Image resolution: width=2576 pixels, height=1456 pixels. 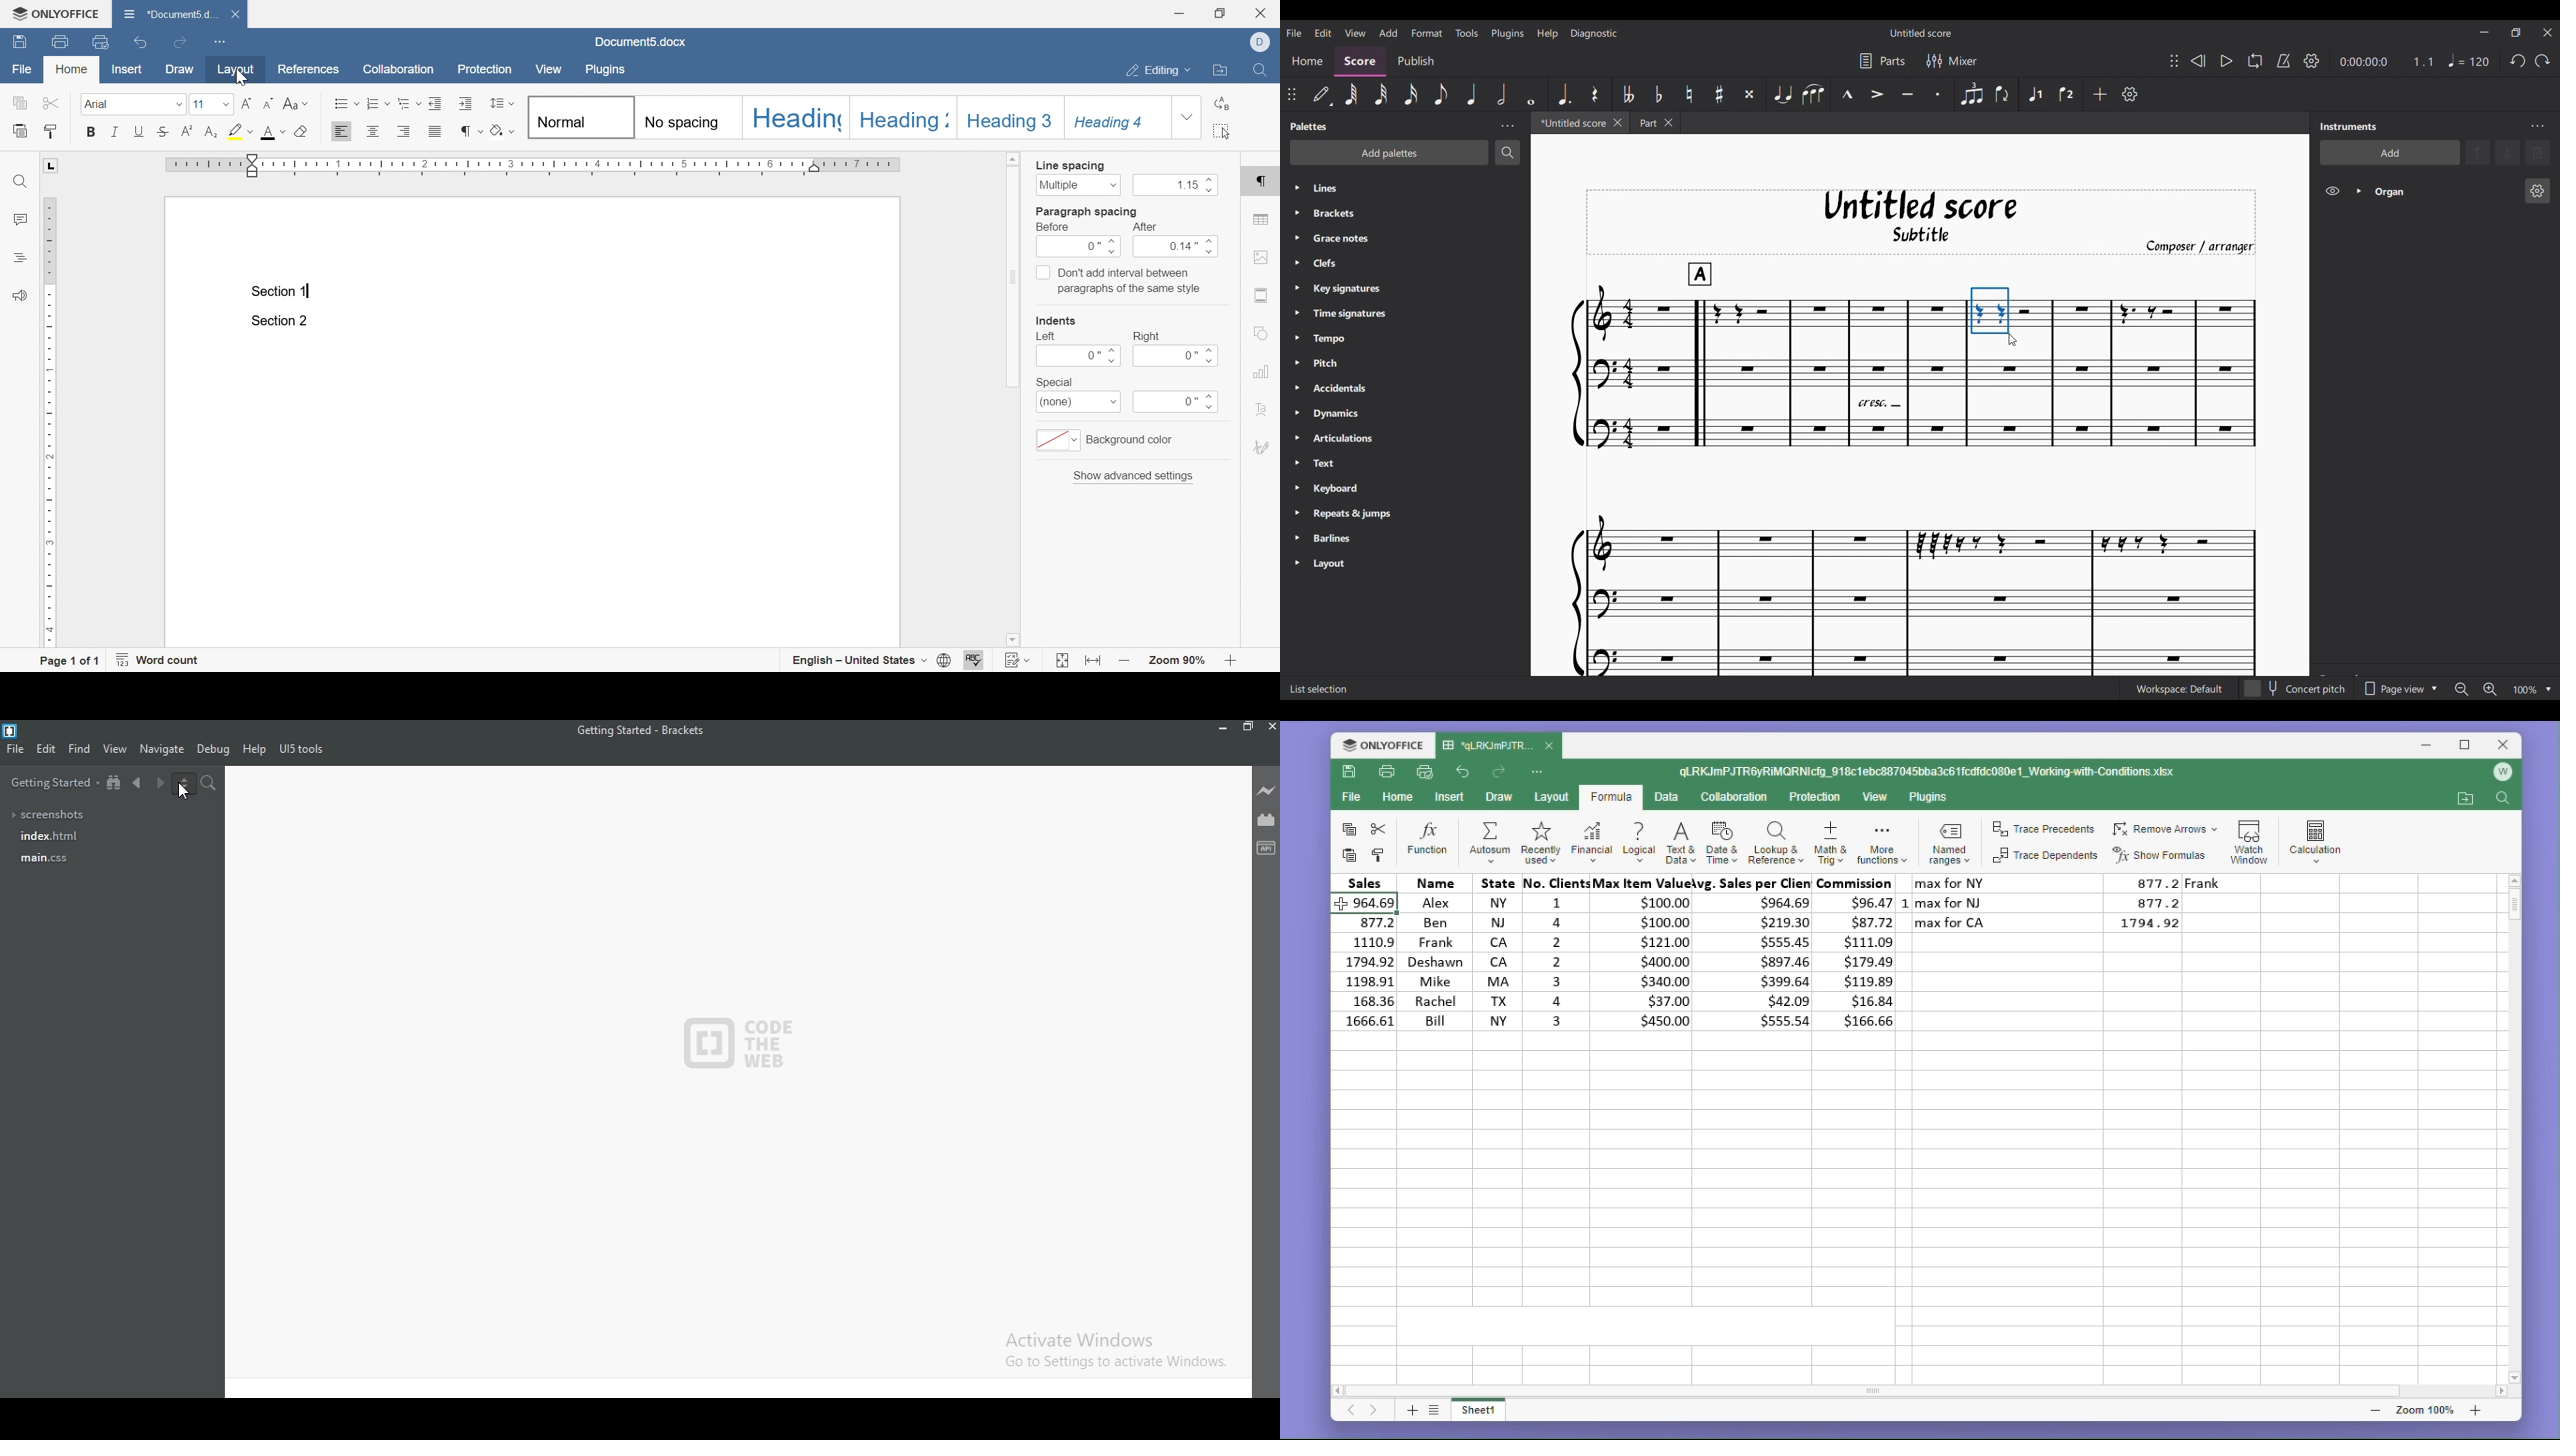 I want to click on Find in files, so click(x=209, y=784).